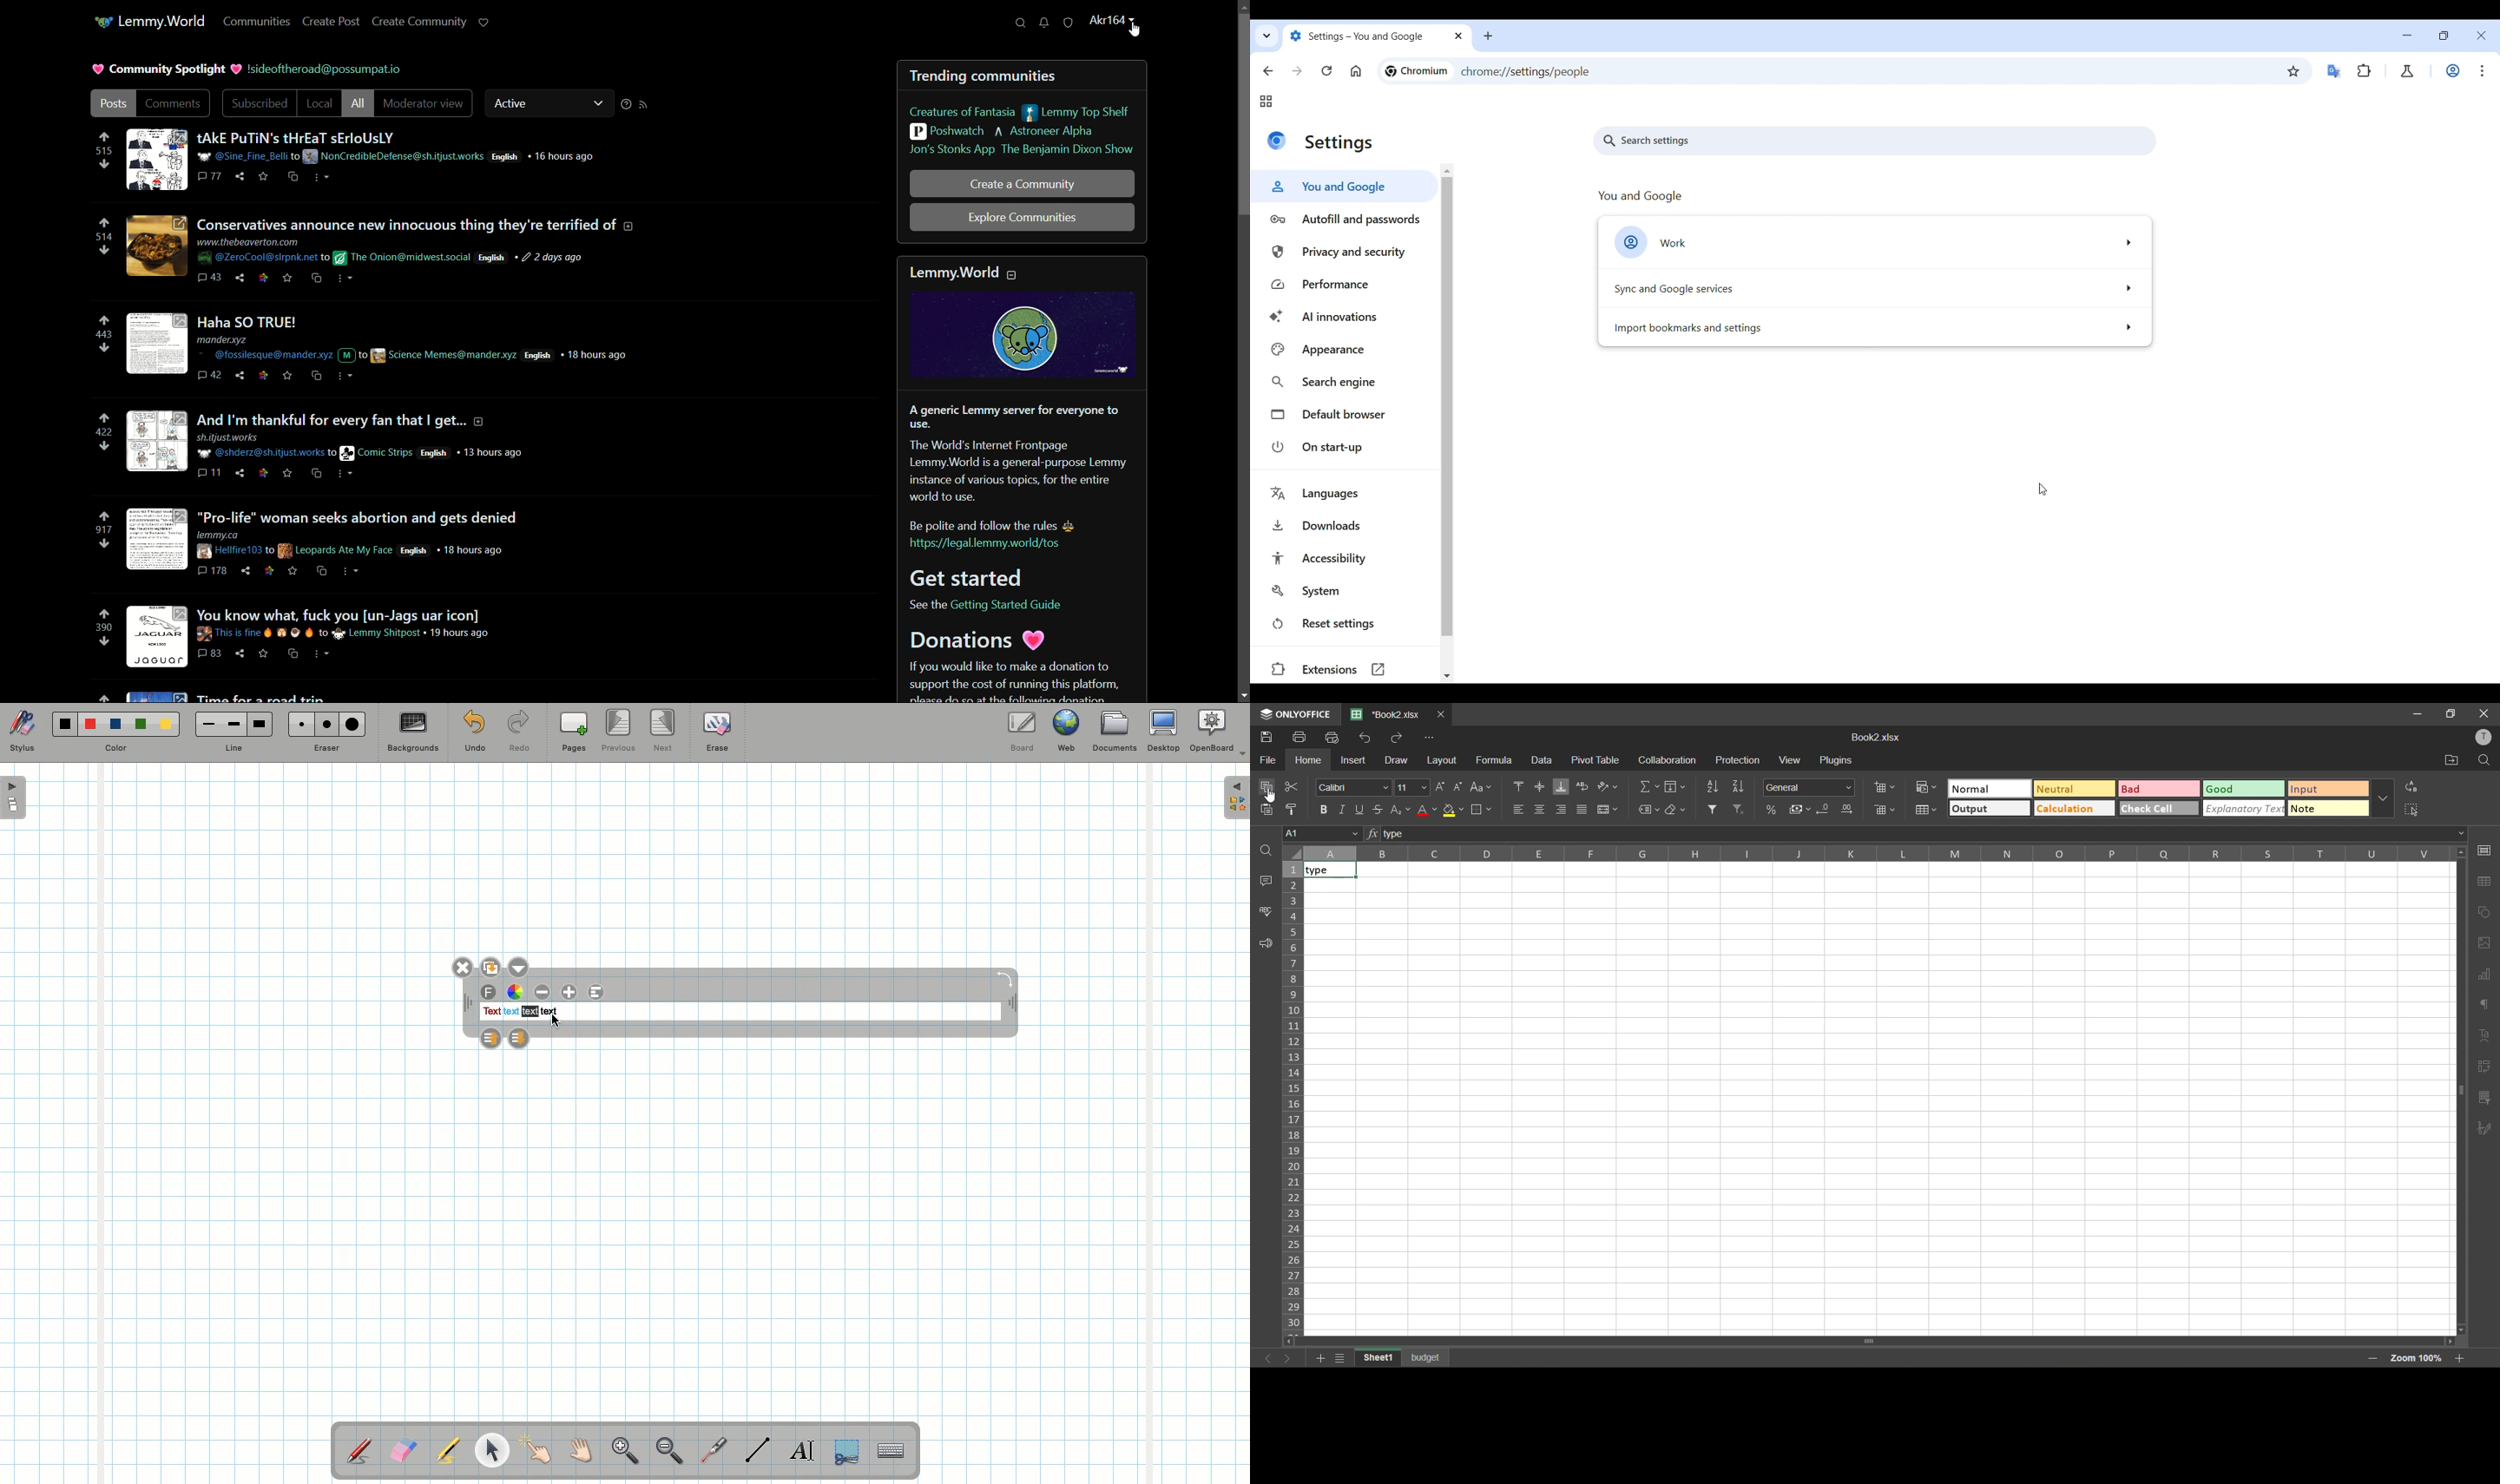 The width and height of the screenshot is (2520, 1484). Describe the element at coordinates (446, 1452) in the screenshot. I see `Highlighter` at that location.